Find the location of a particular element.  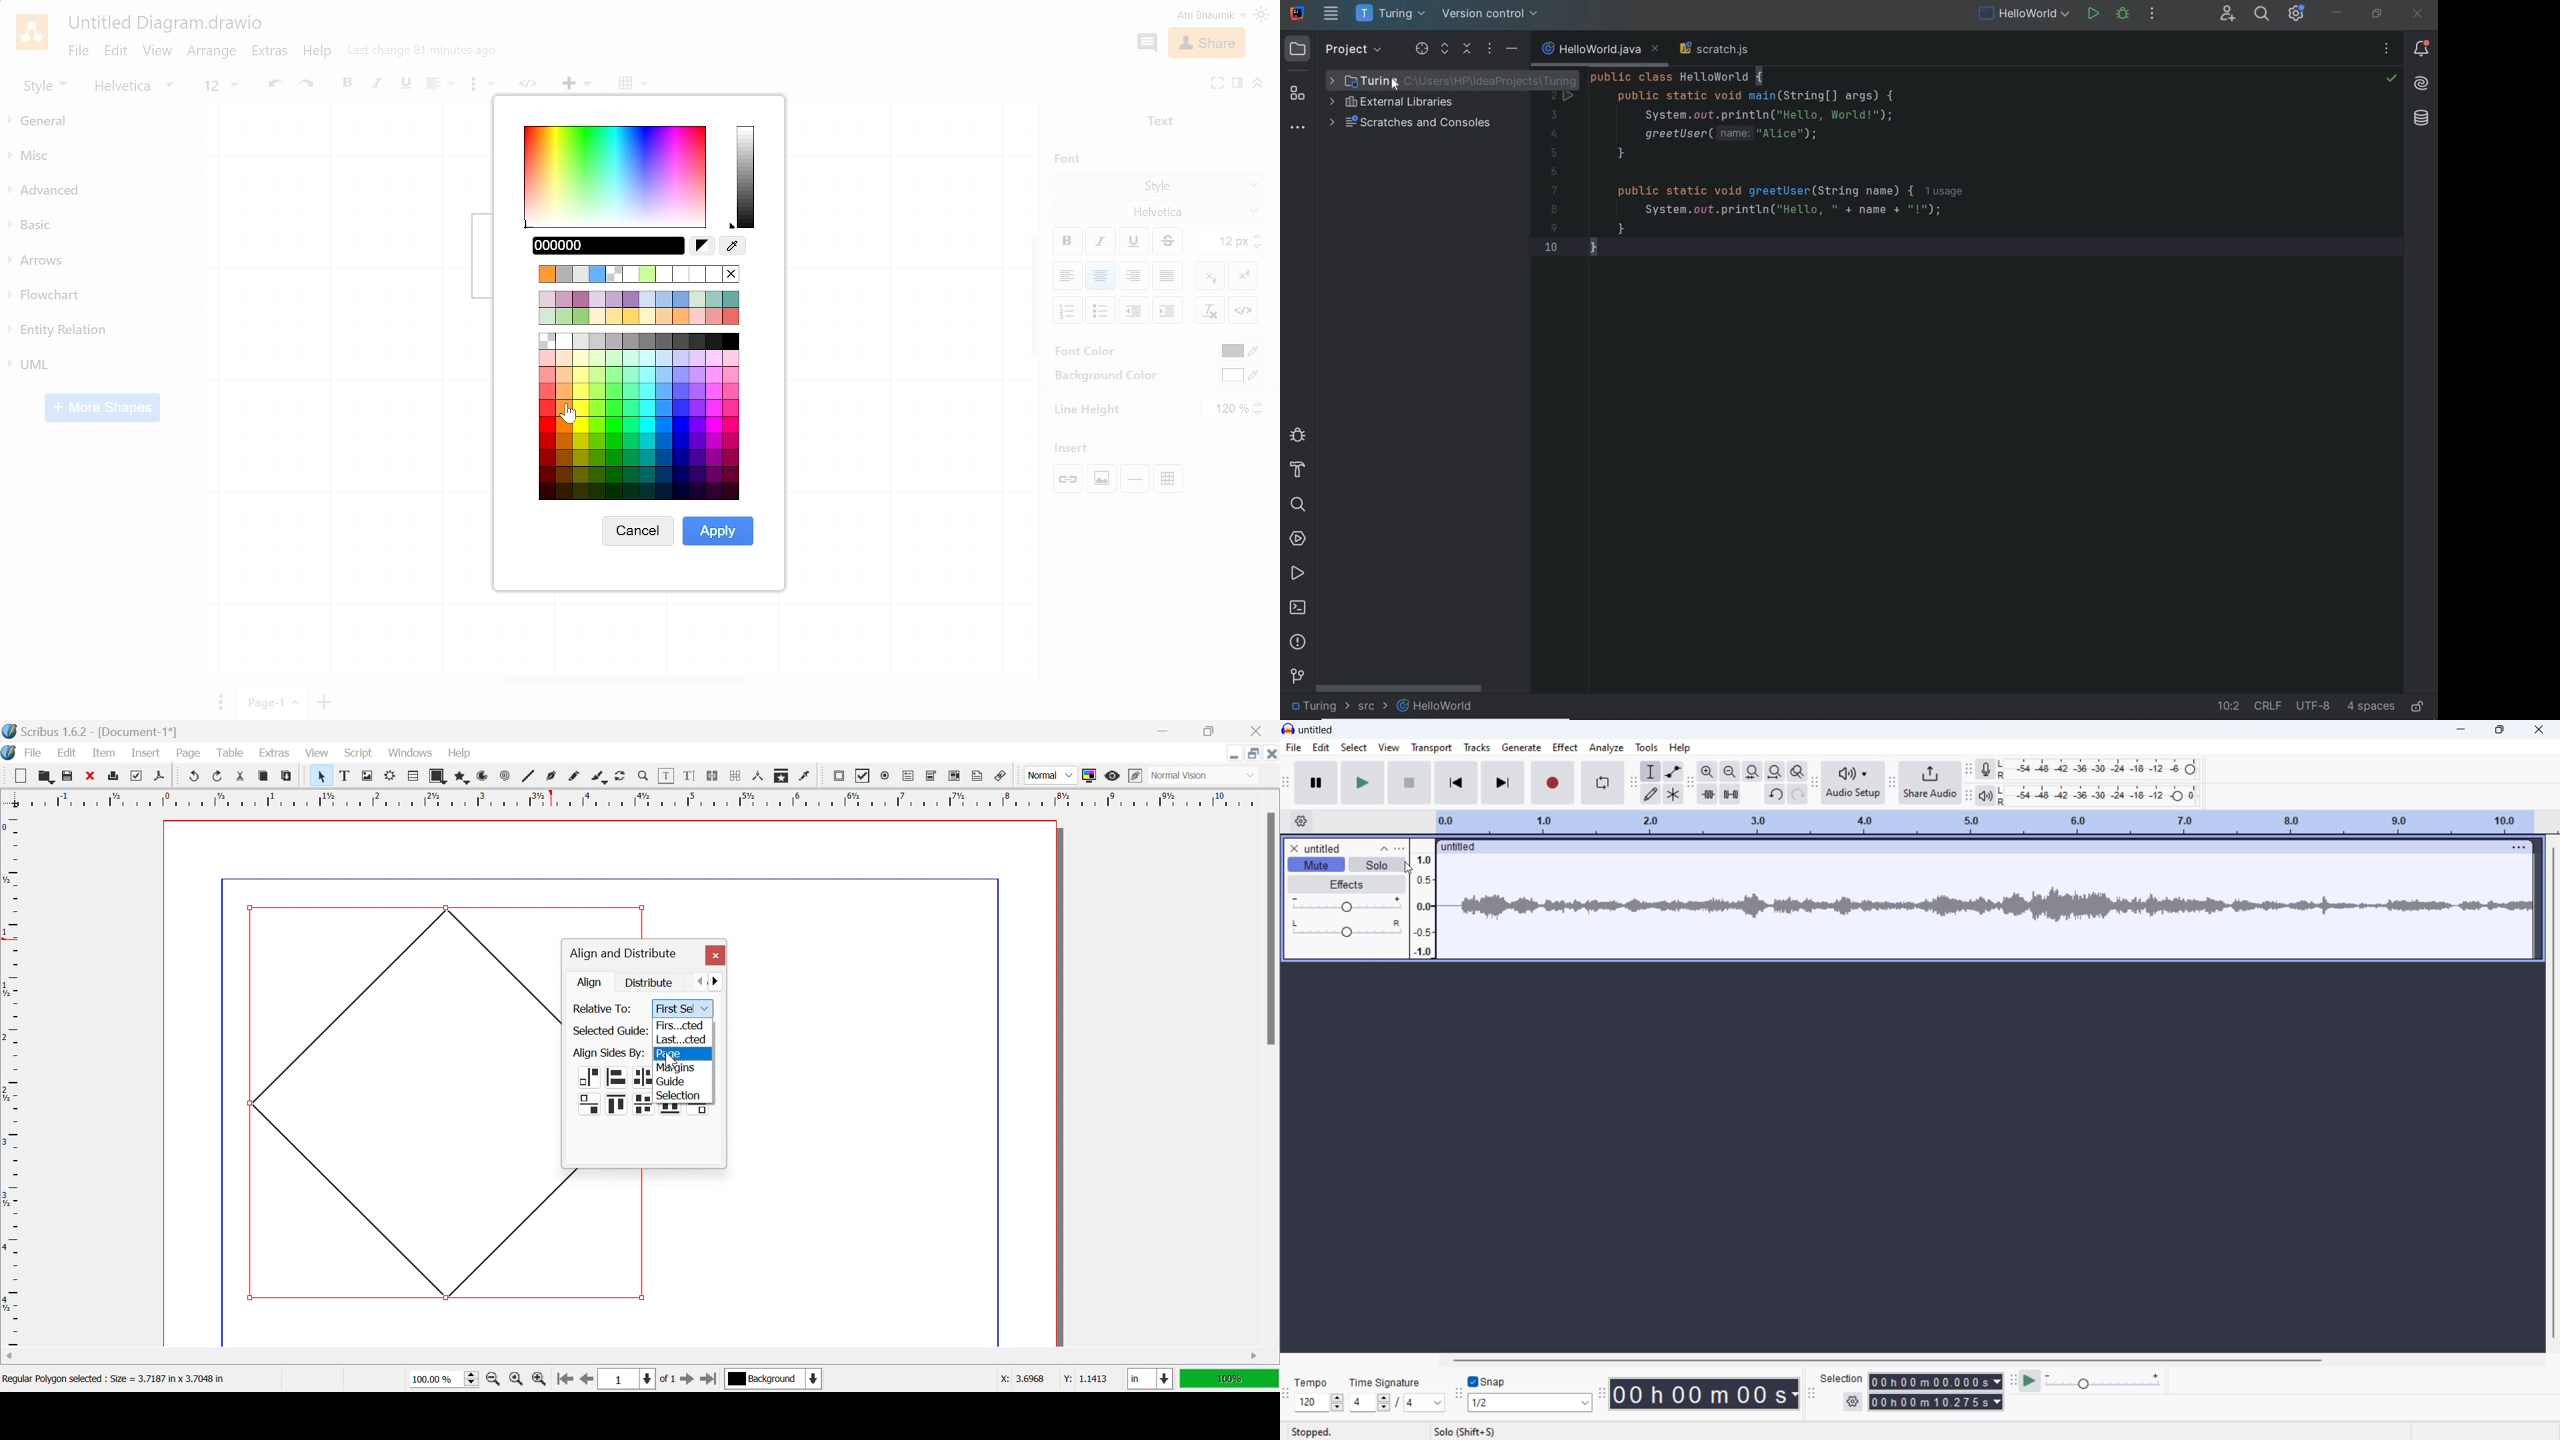

Edit is located at coordinates (116, 51).